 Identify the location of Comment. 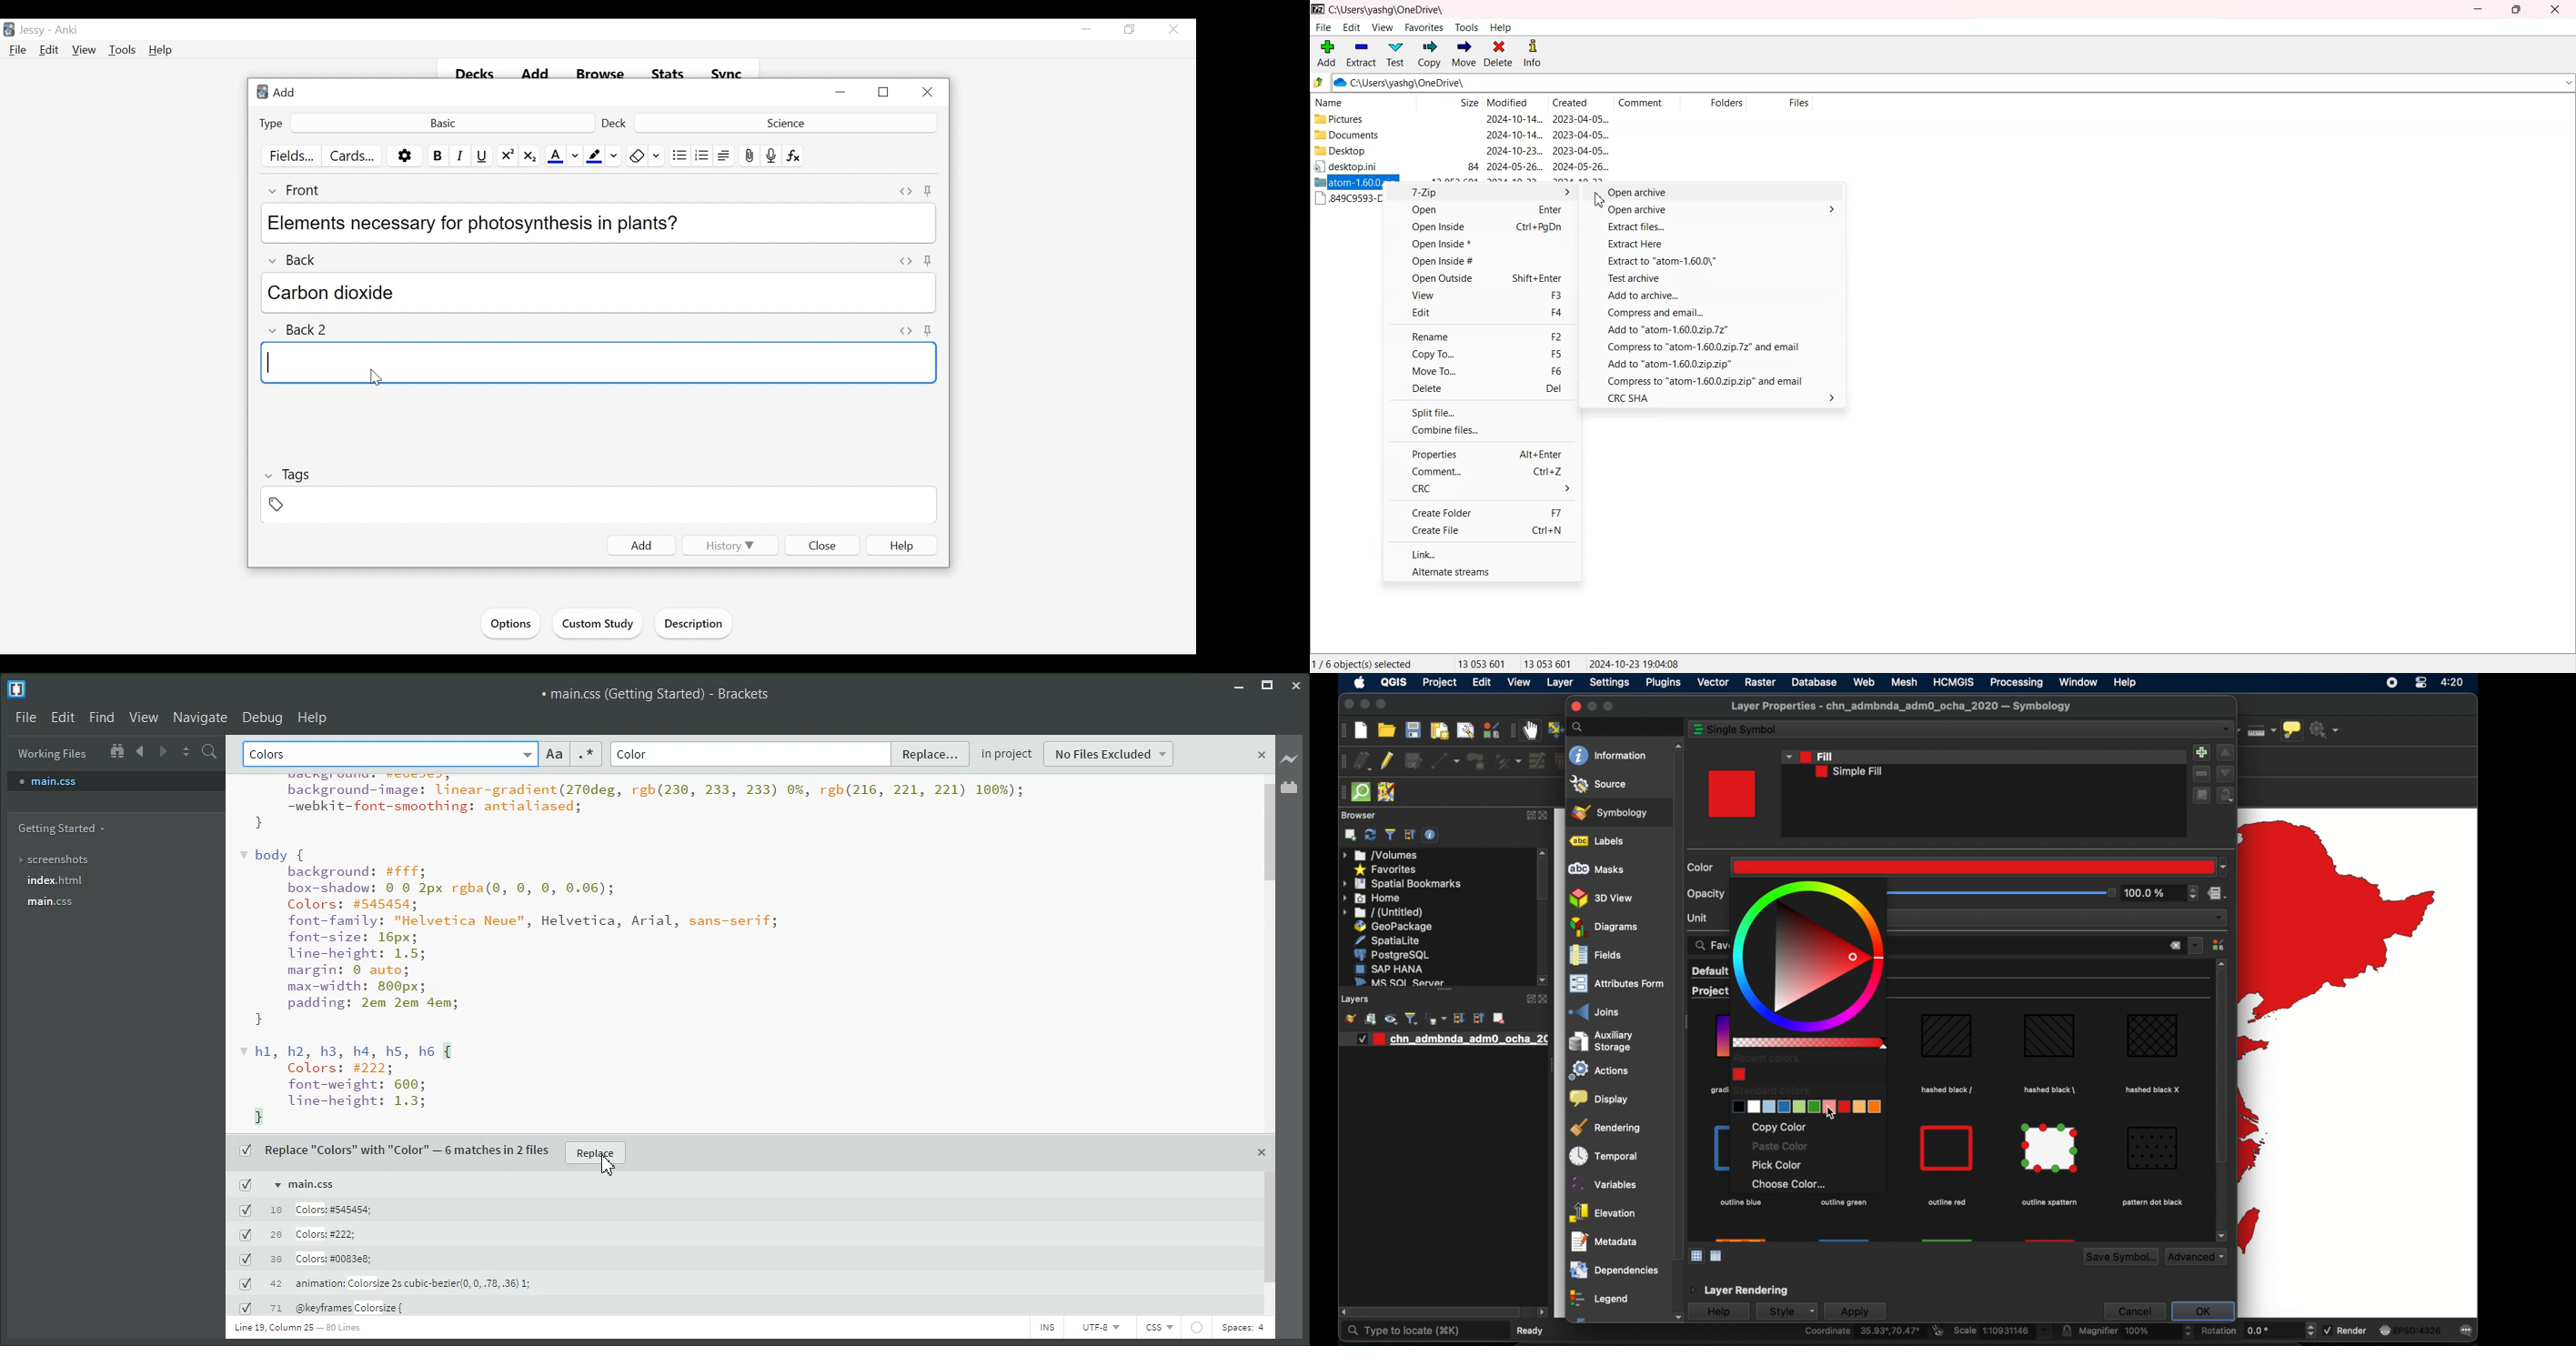
(1481, 472).